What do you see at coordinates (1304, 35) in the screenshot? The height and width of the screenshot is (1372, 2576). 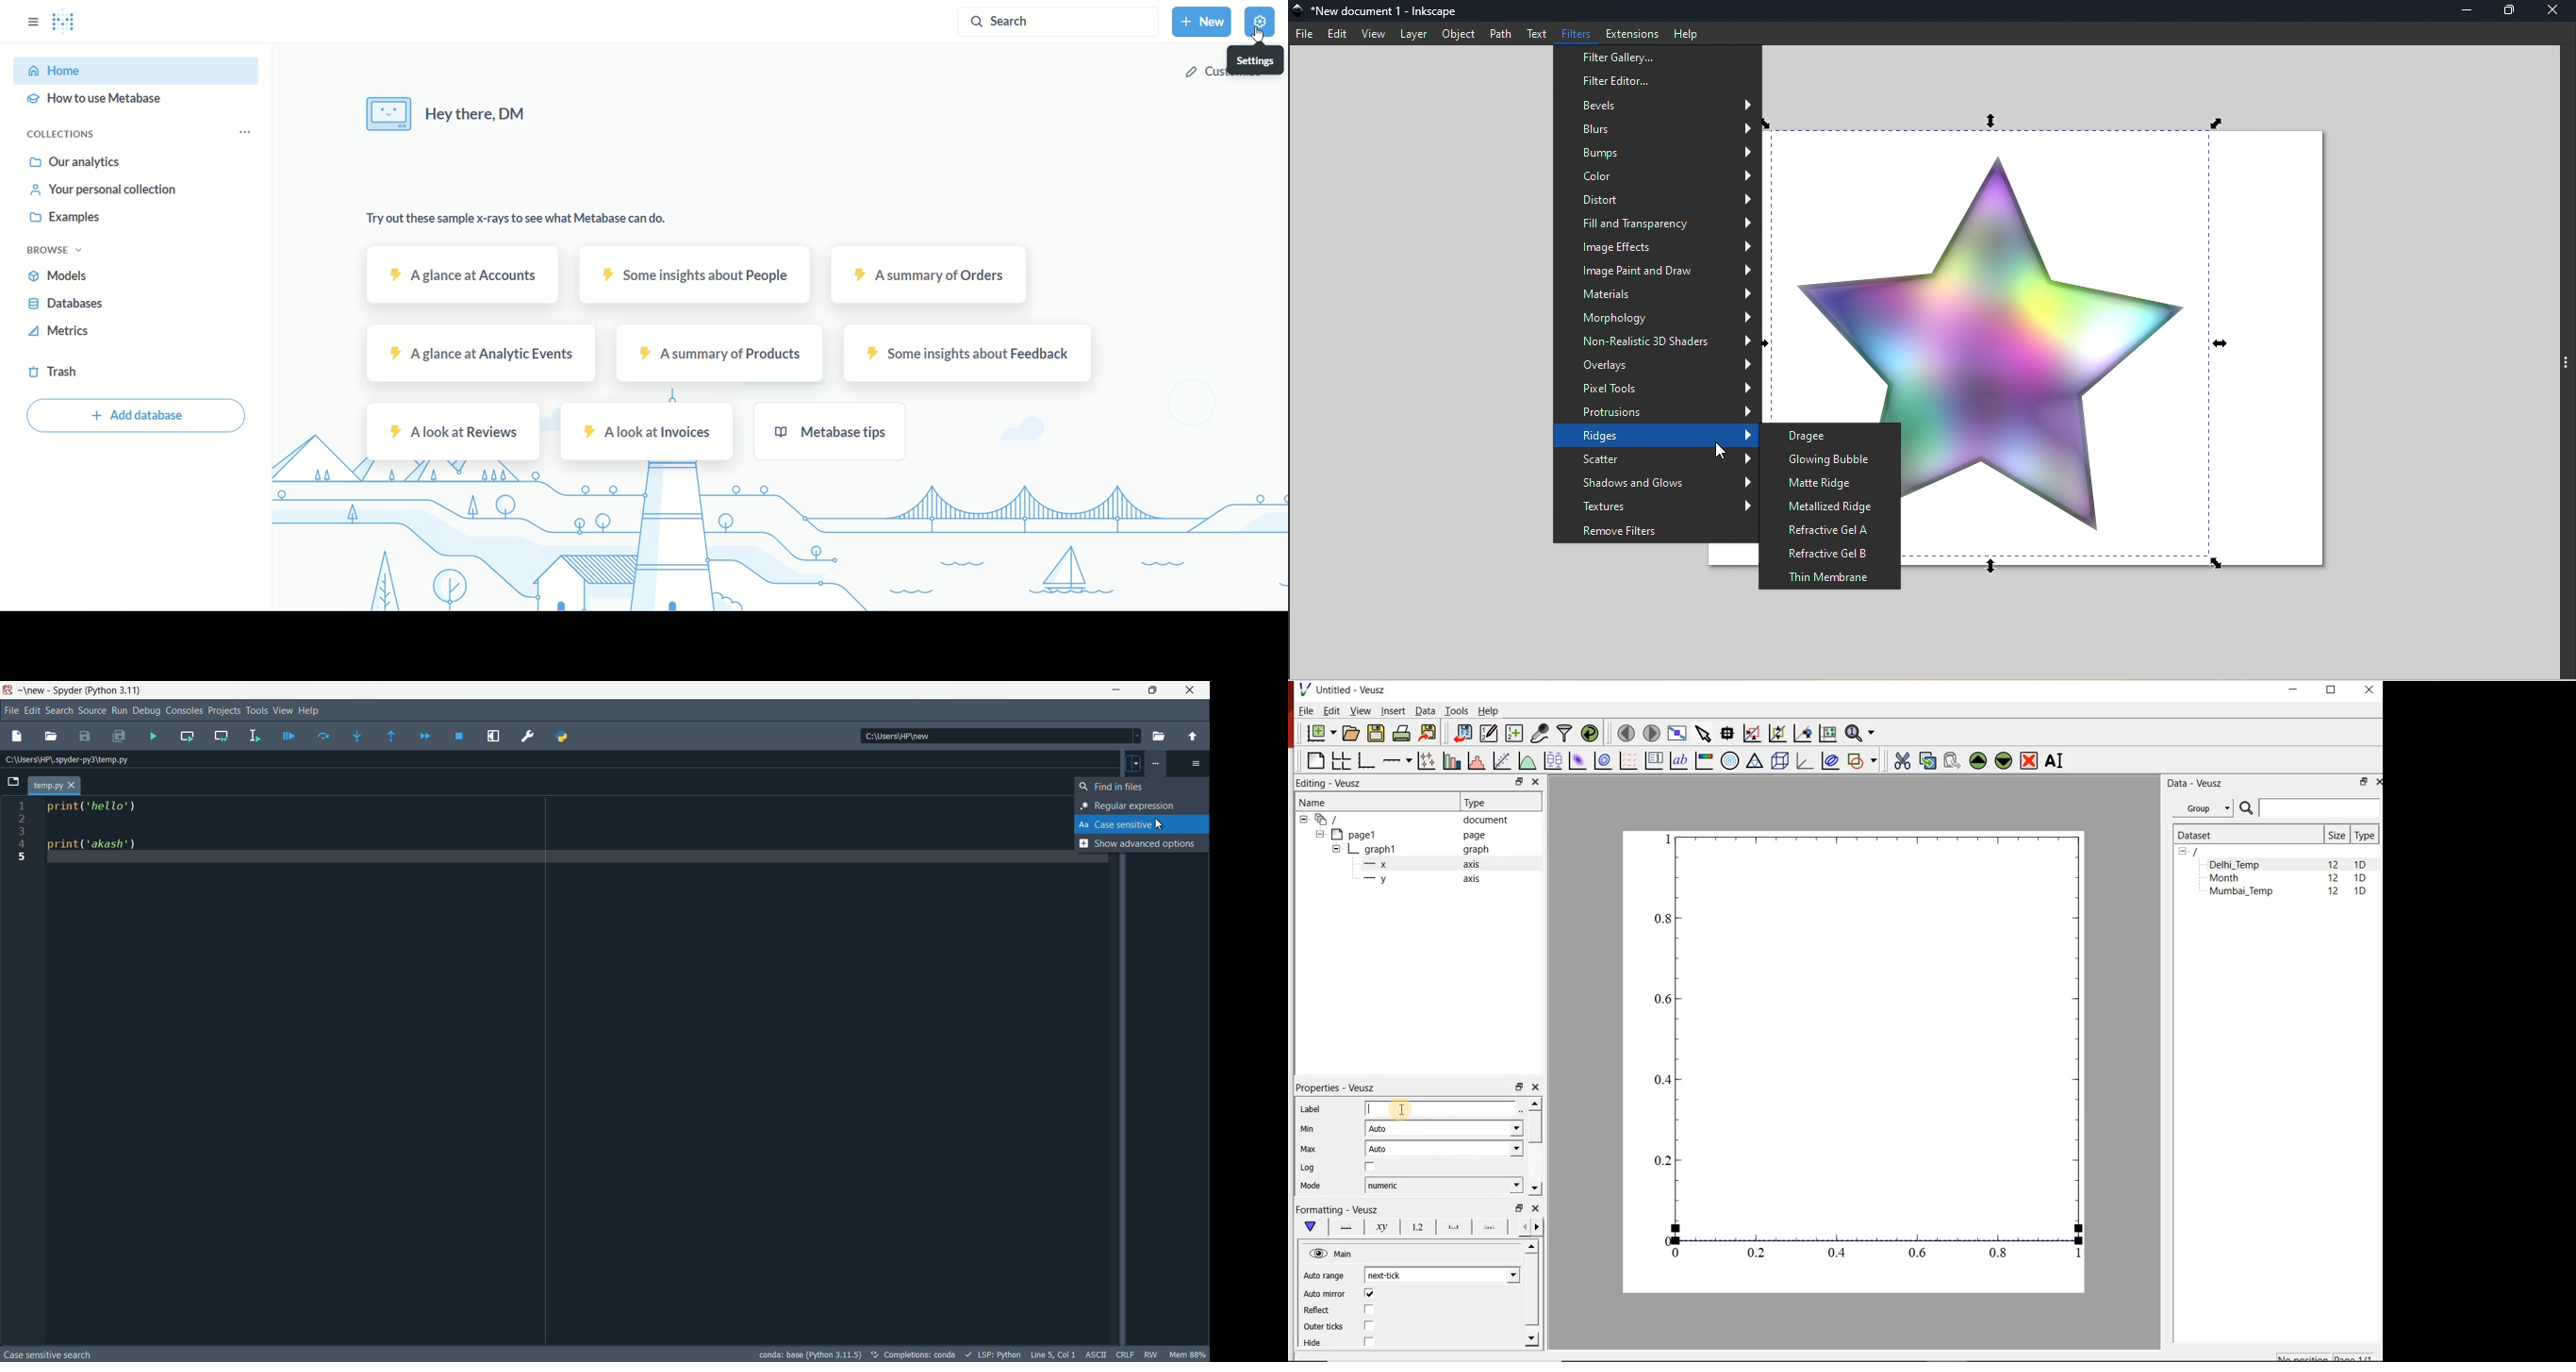 I see `File` at bounding box center [1304, 35].